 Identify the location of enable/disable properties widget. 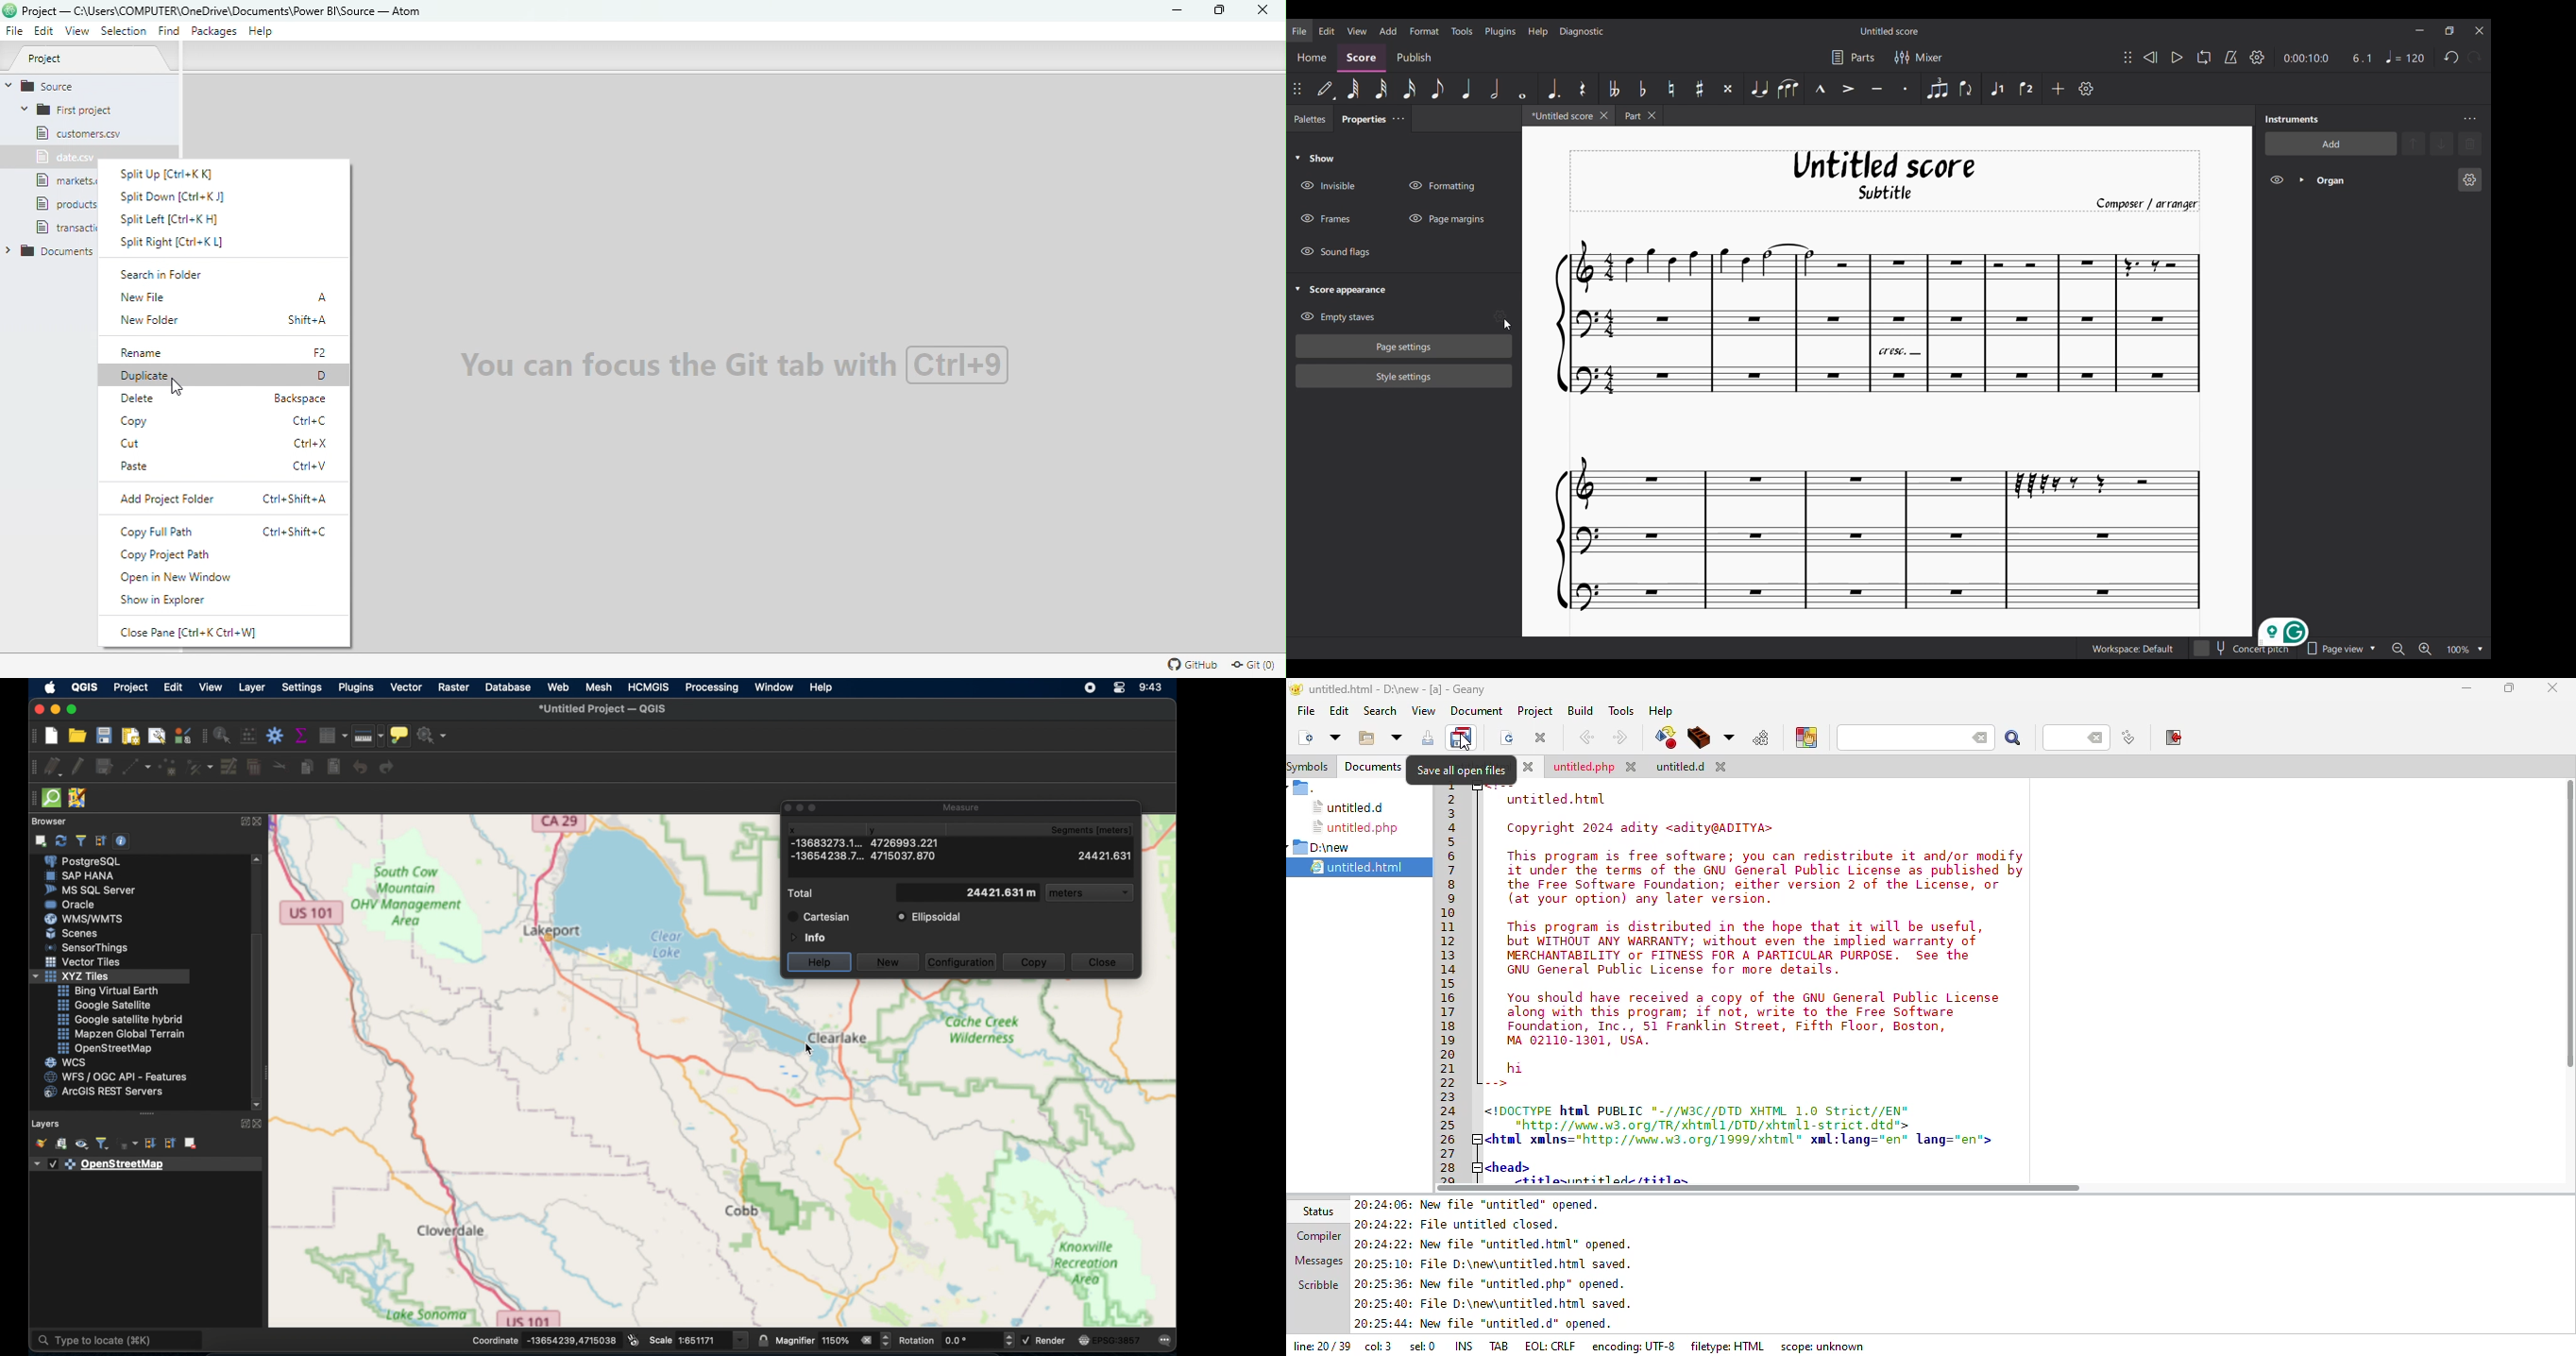
(121, 841).